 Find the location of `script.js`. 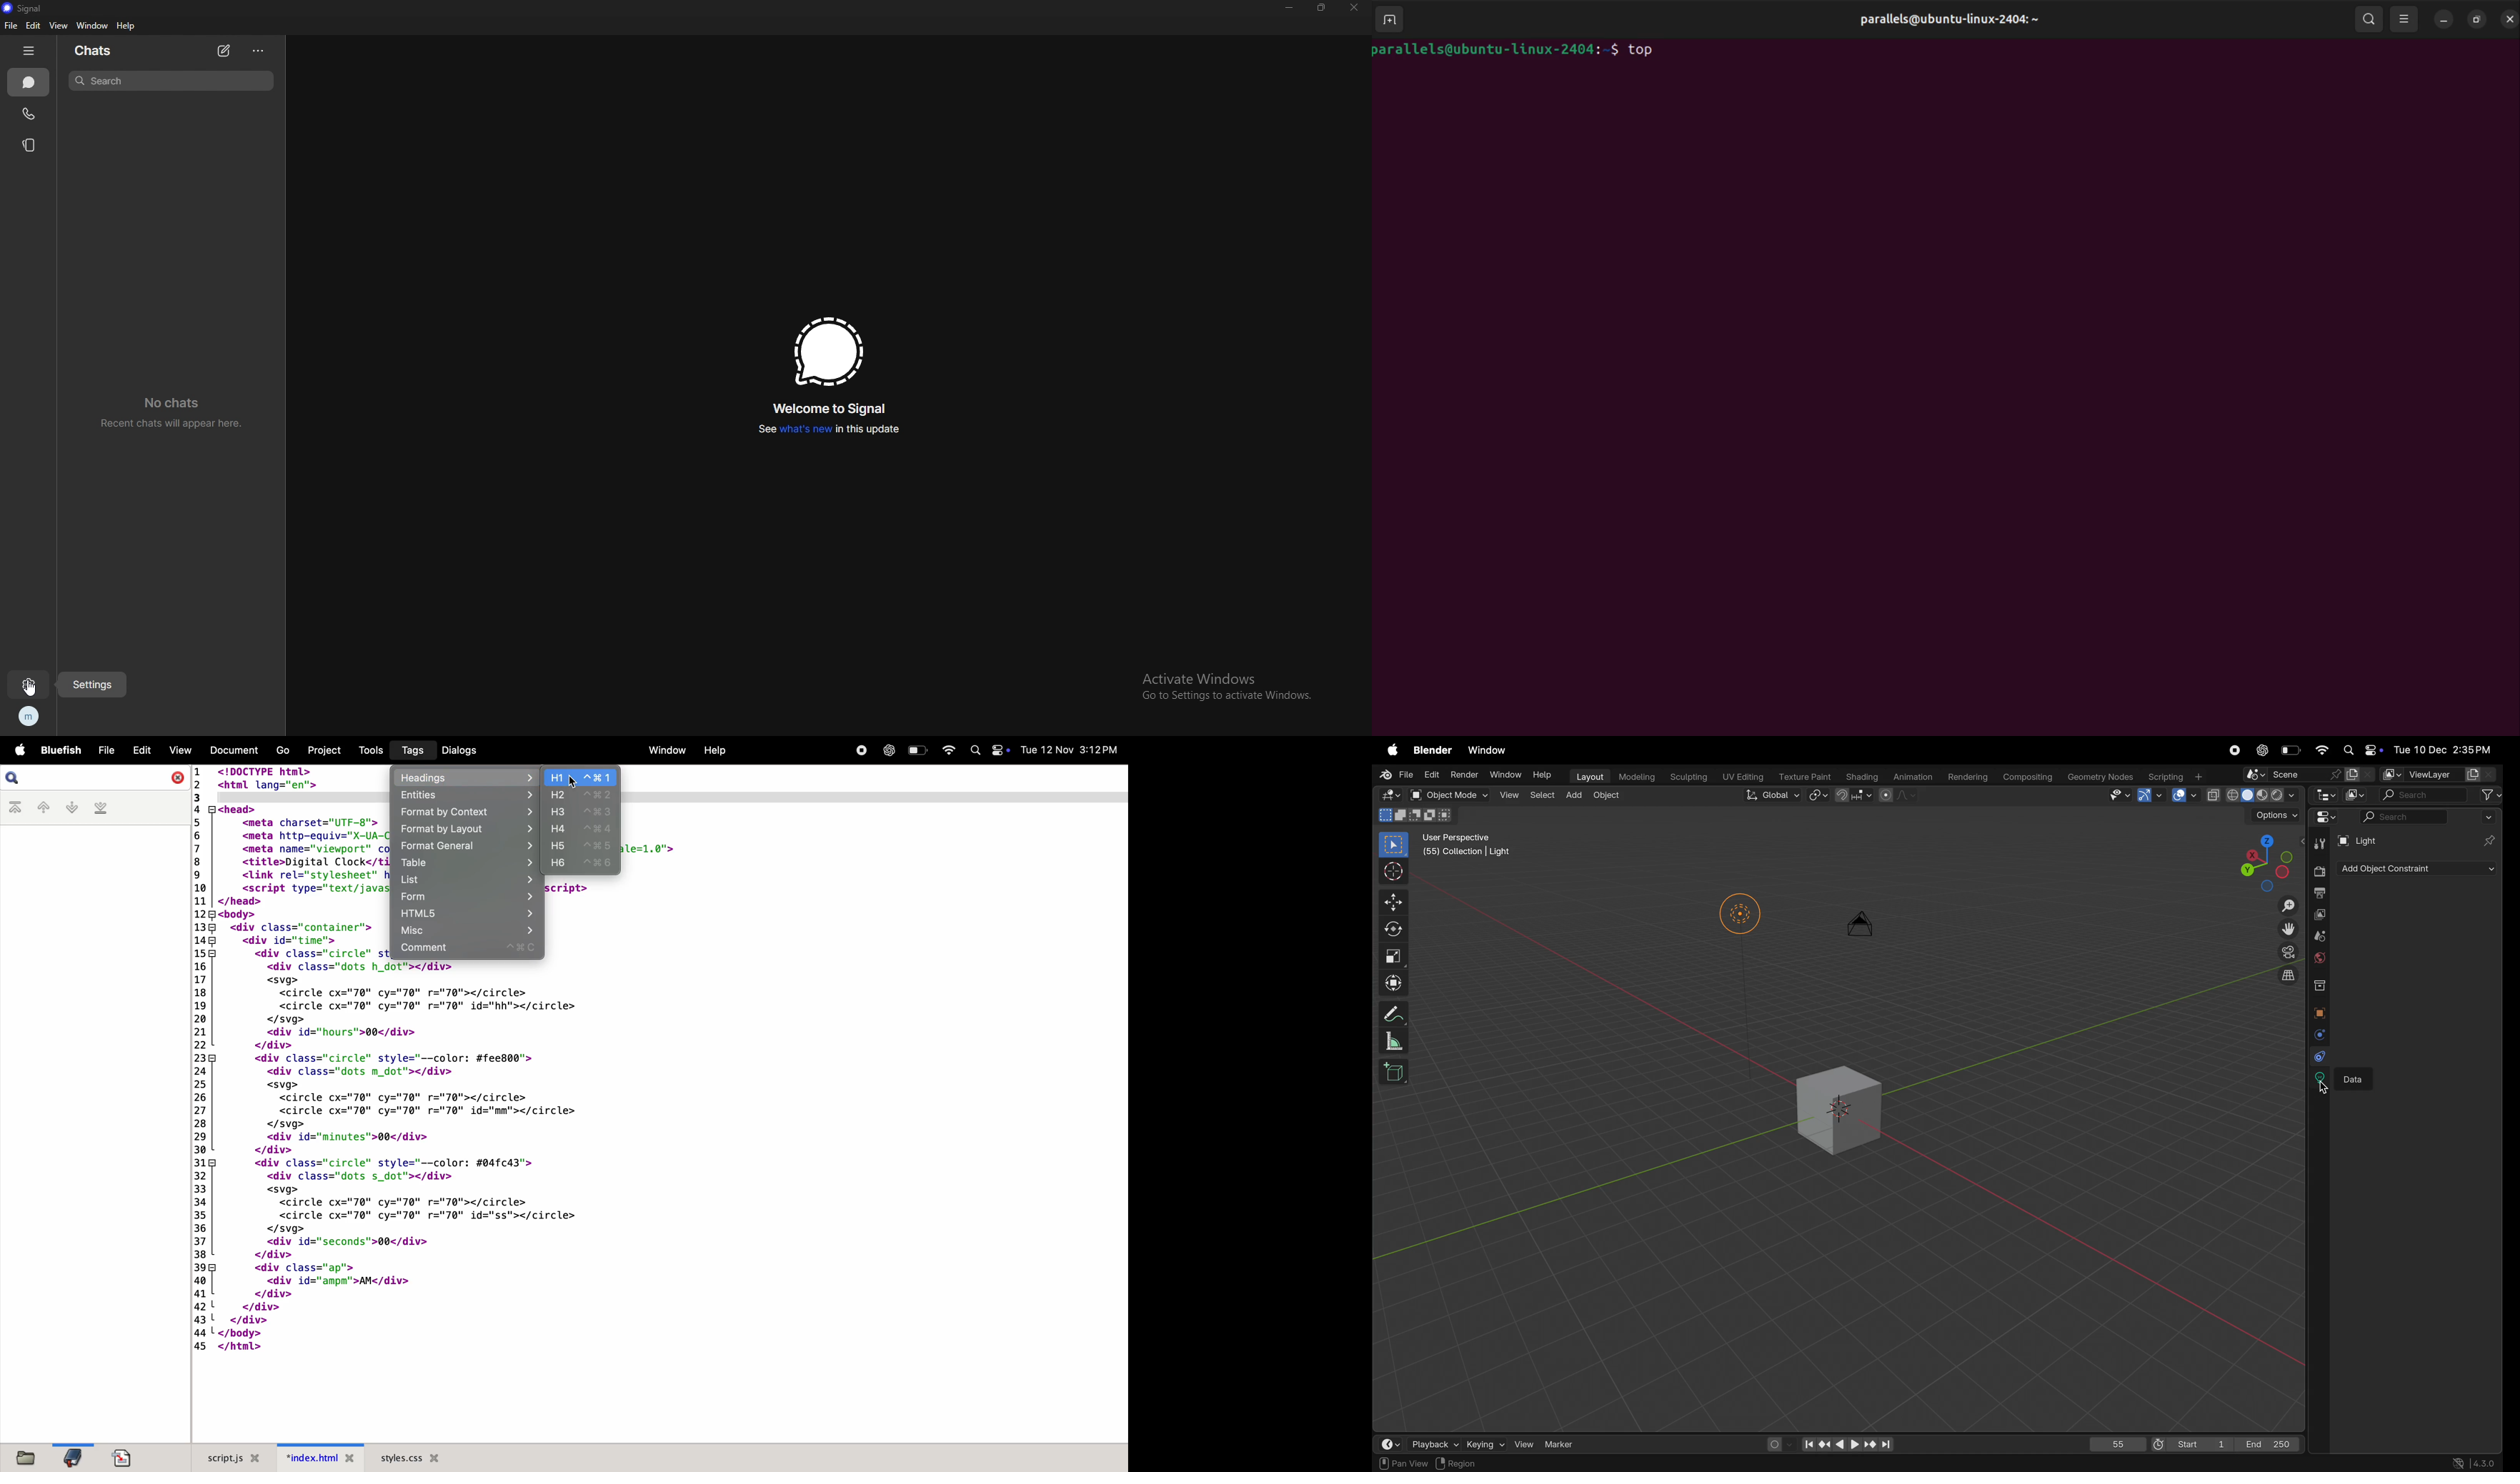

script.js is located at coordinates (228, 1458).